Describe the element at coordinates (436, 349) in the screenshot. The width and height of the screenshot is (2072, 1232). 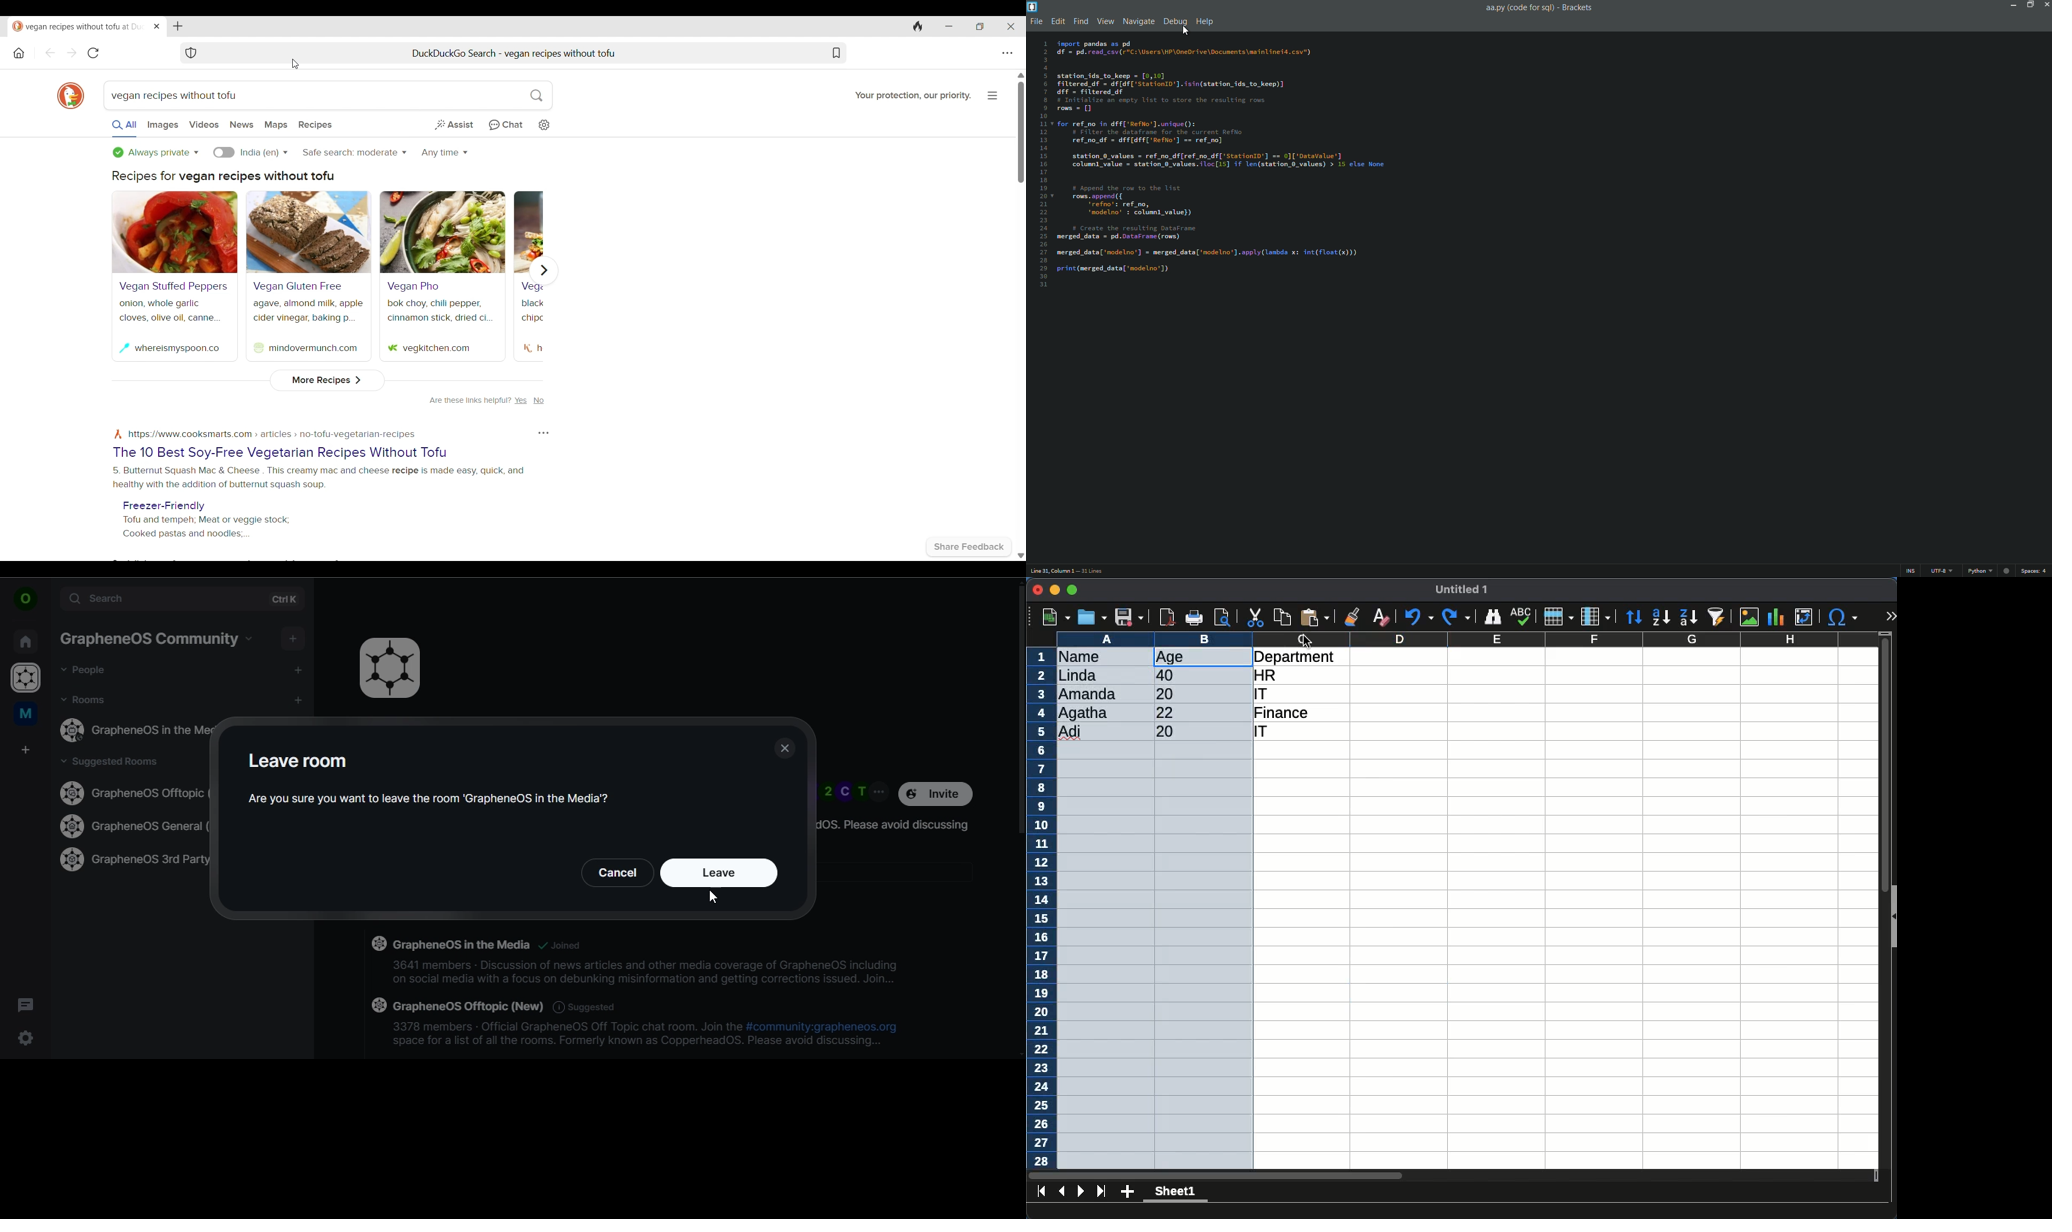
I see `vegkitchen.com` at that location.